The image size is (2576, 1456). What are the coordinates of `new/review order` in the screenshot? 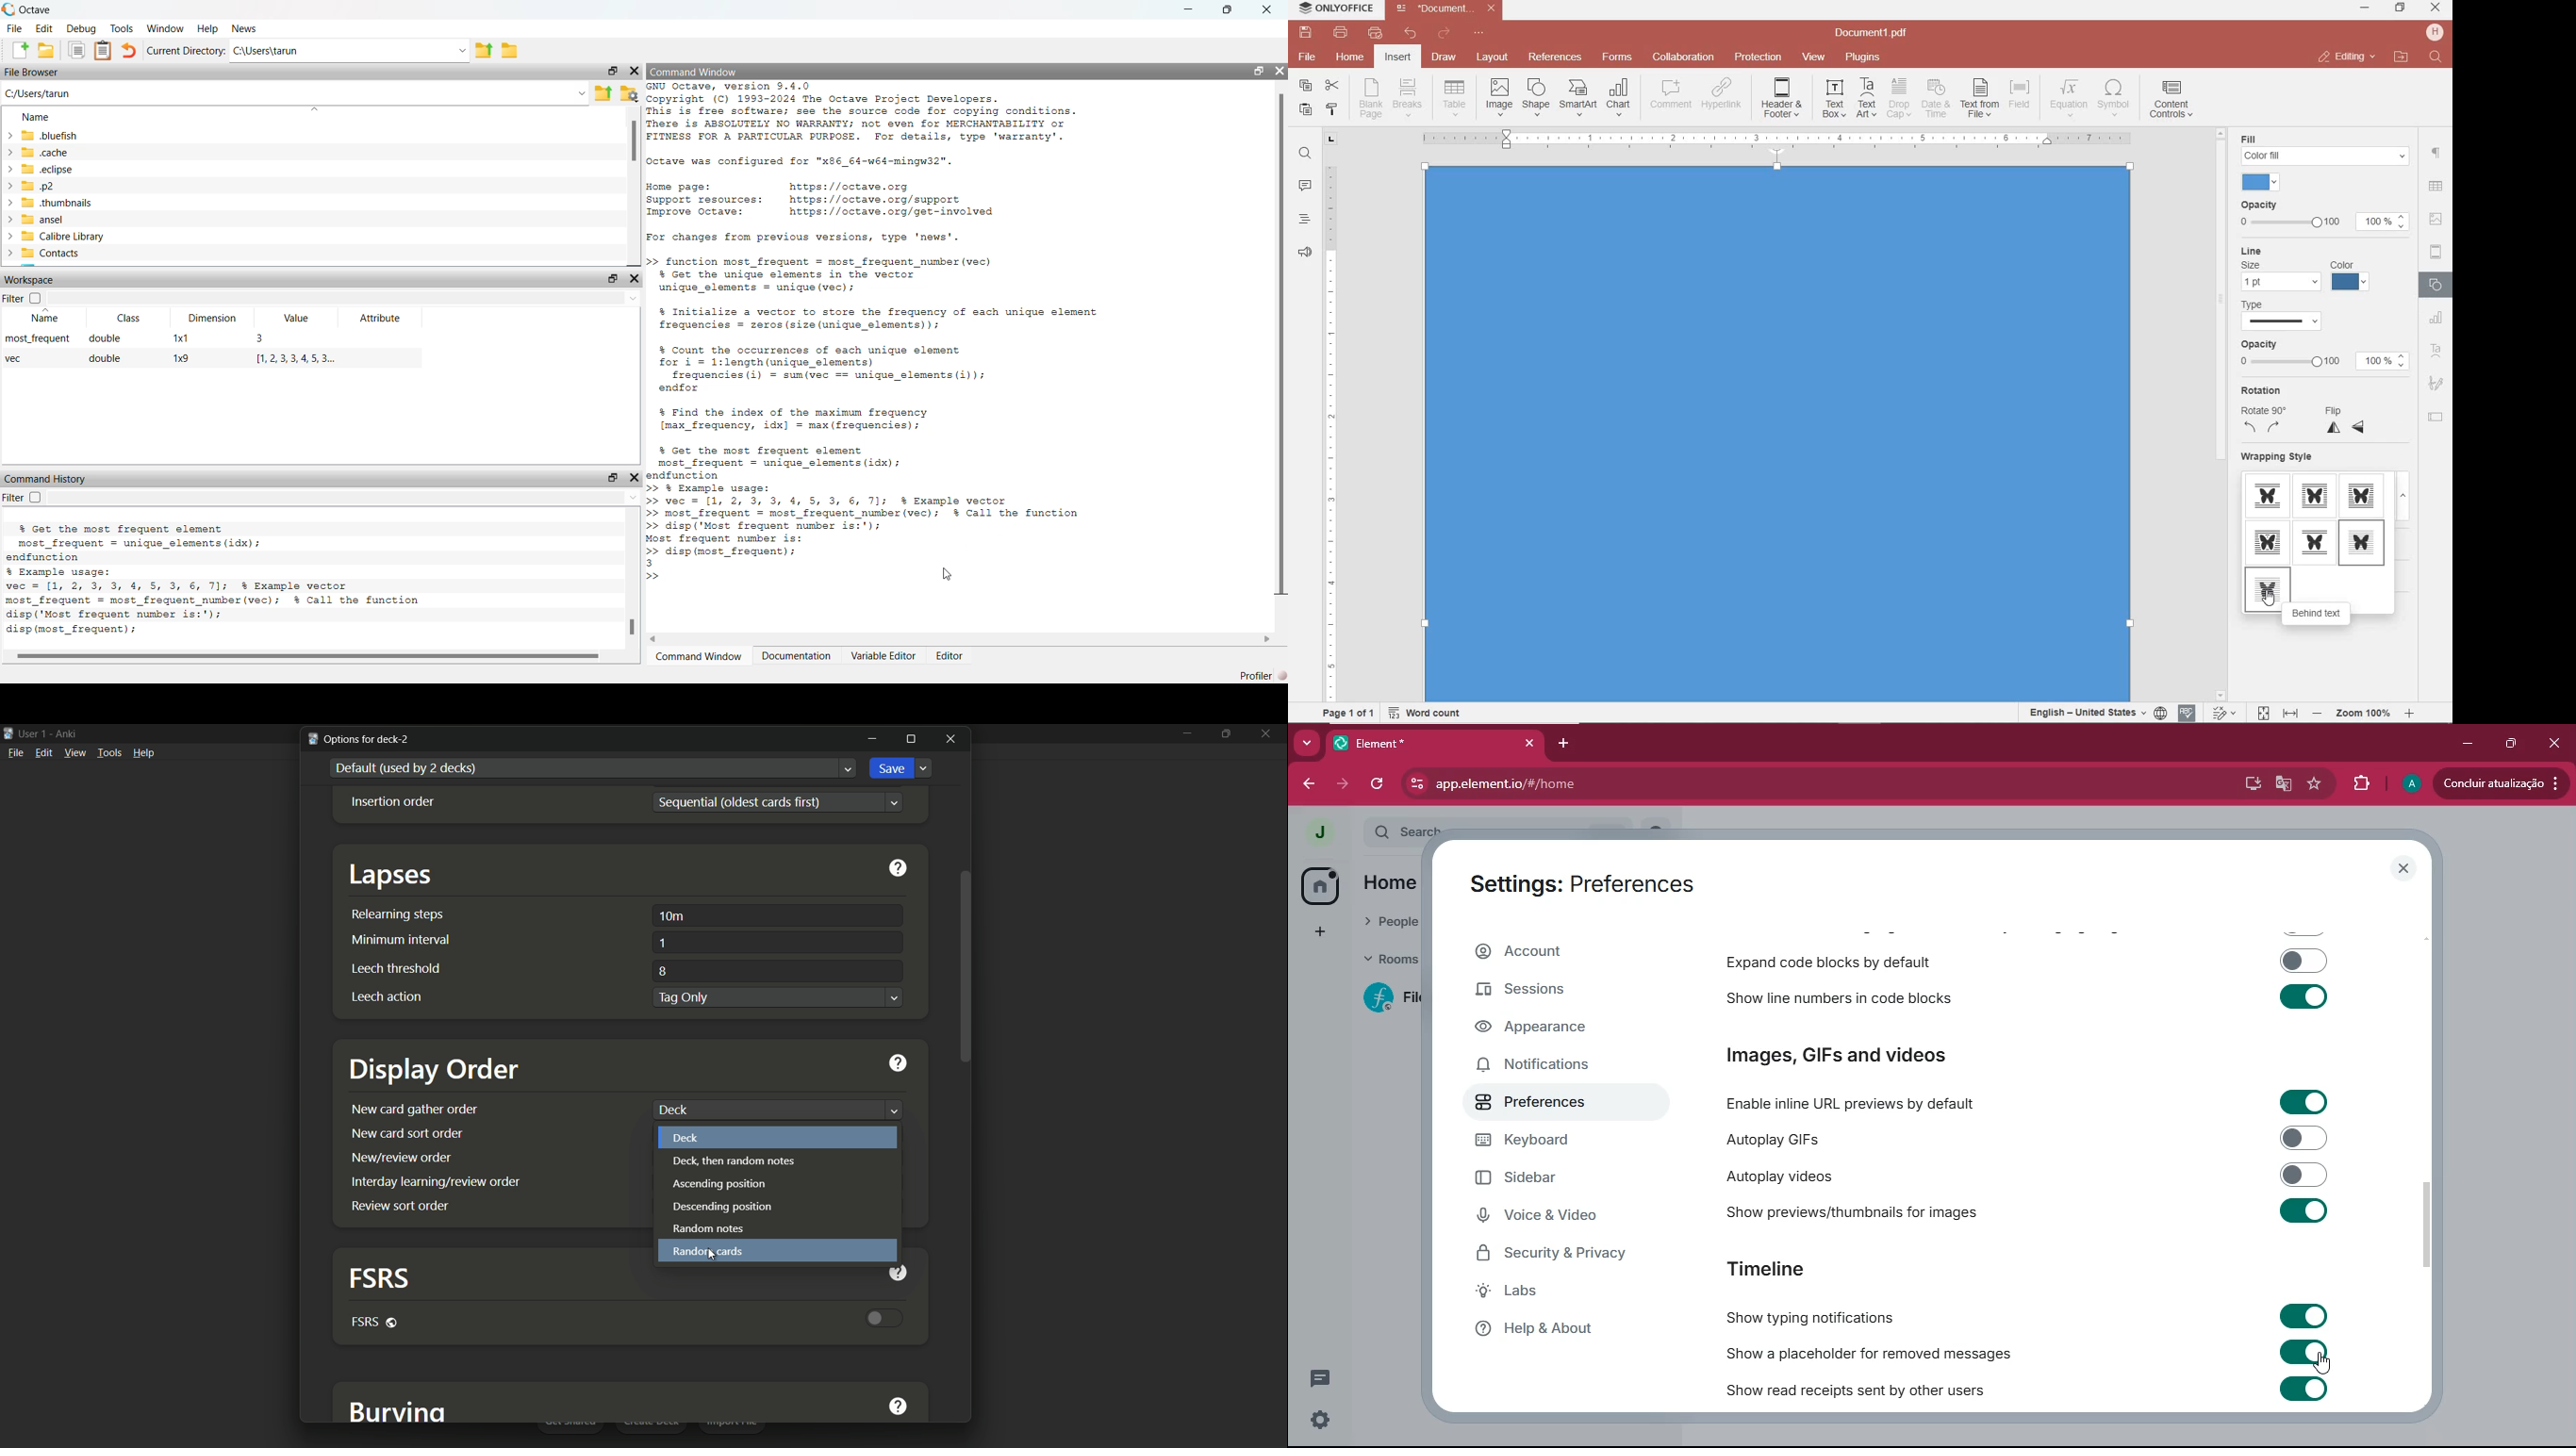 It's located at (401, 1156).